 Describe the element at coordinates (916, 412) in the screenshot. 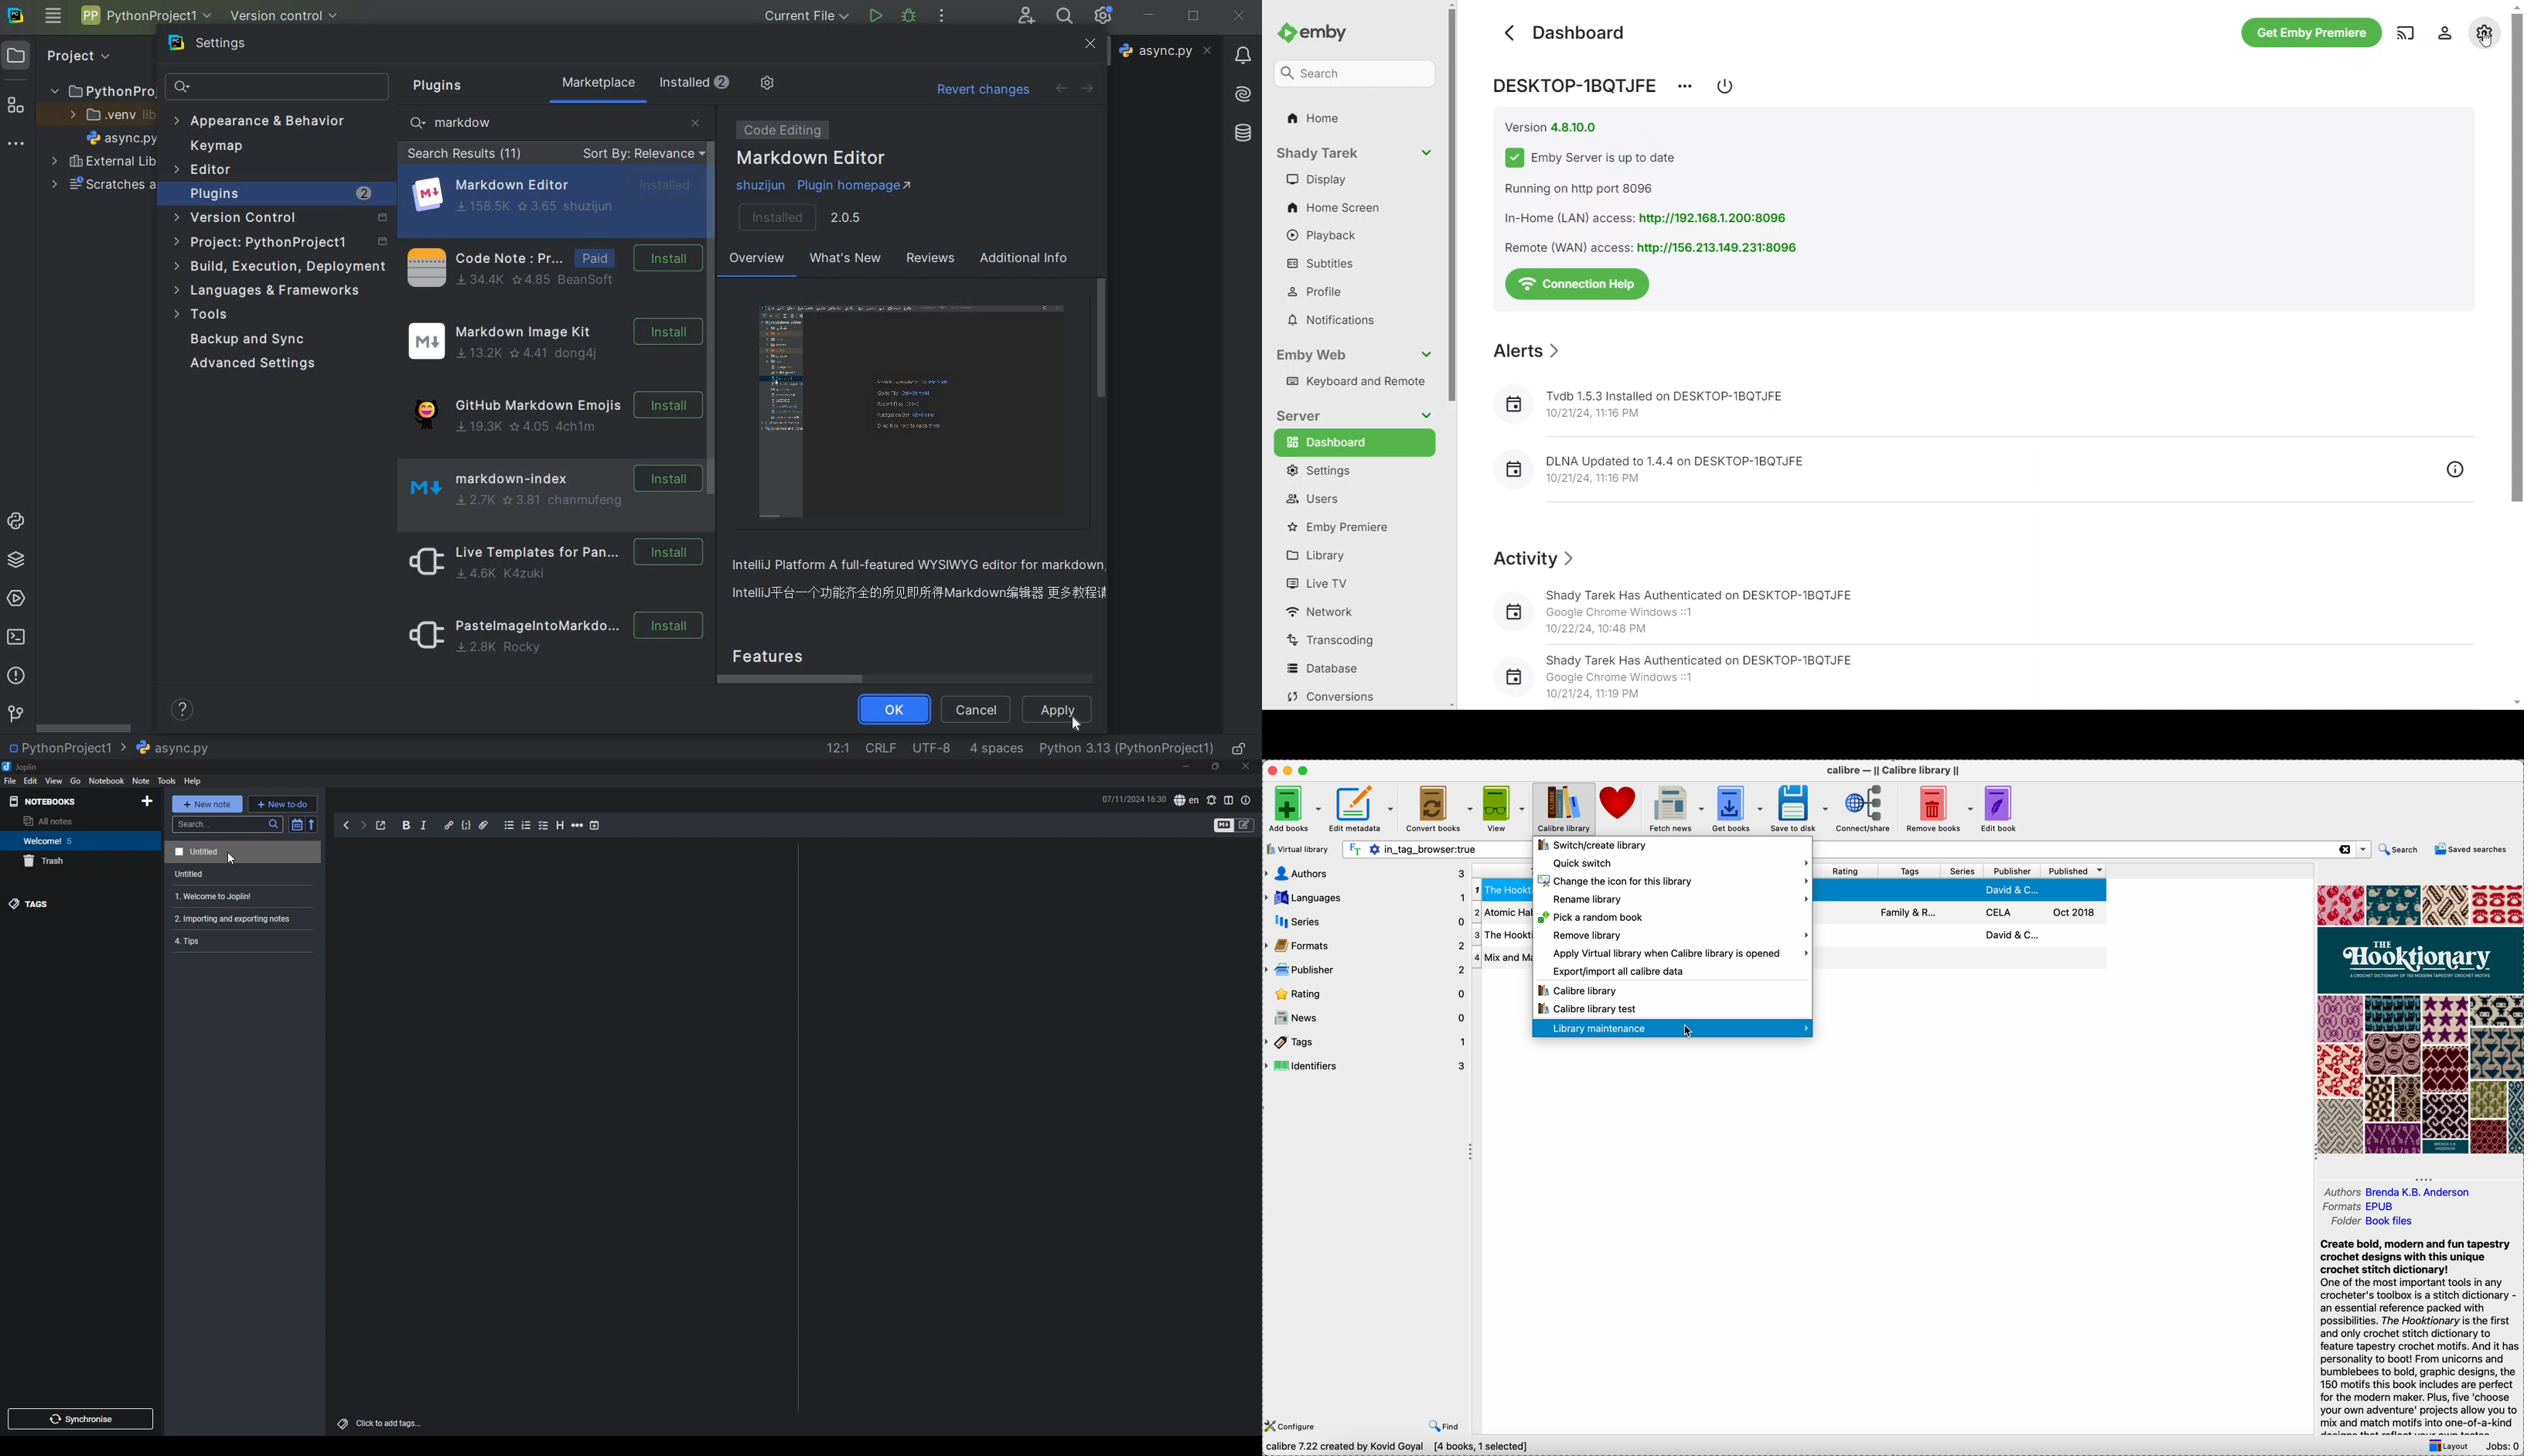

I see `editor view` at that location.